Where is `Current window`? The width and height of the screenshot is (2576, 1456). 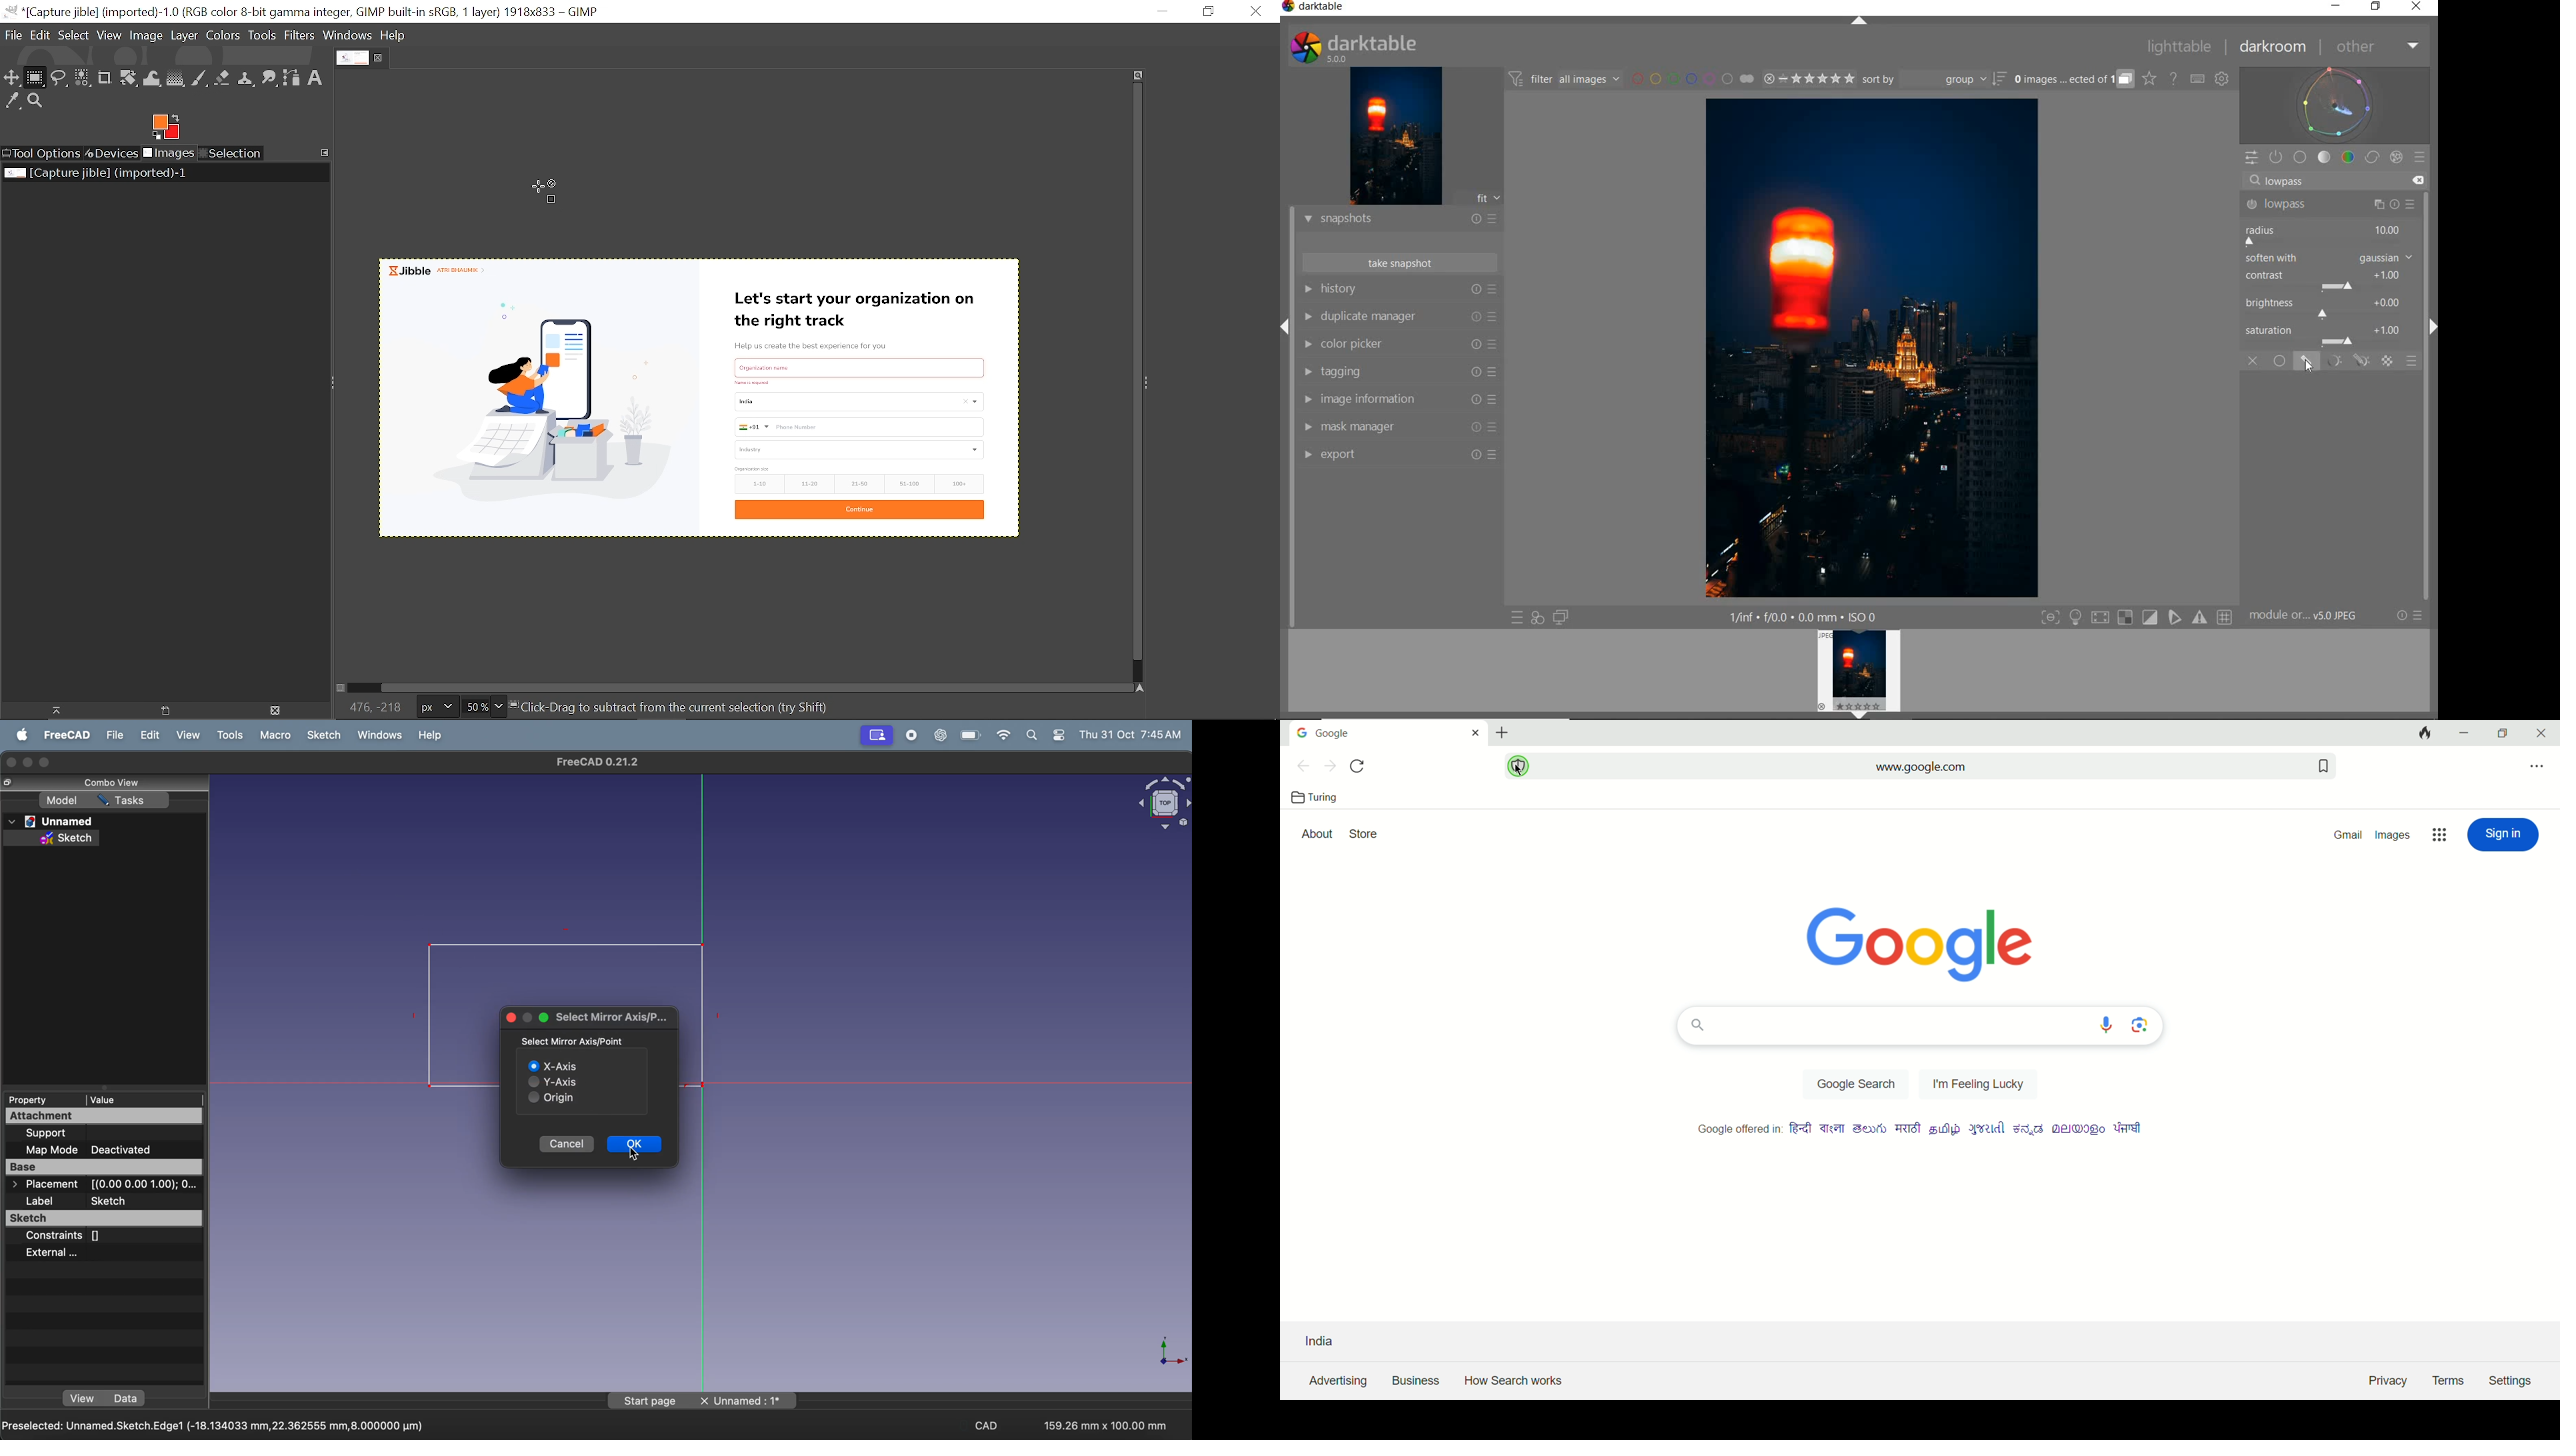
Current window is located at coordinates (309, 12).